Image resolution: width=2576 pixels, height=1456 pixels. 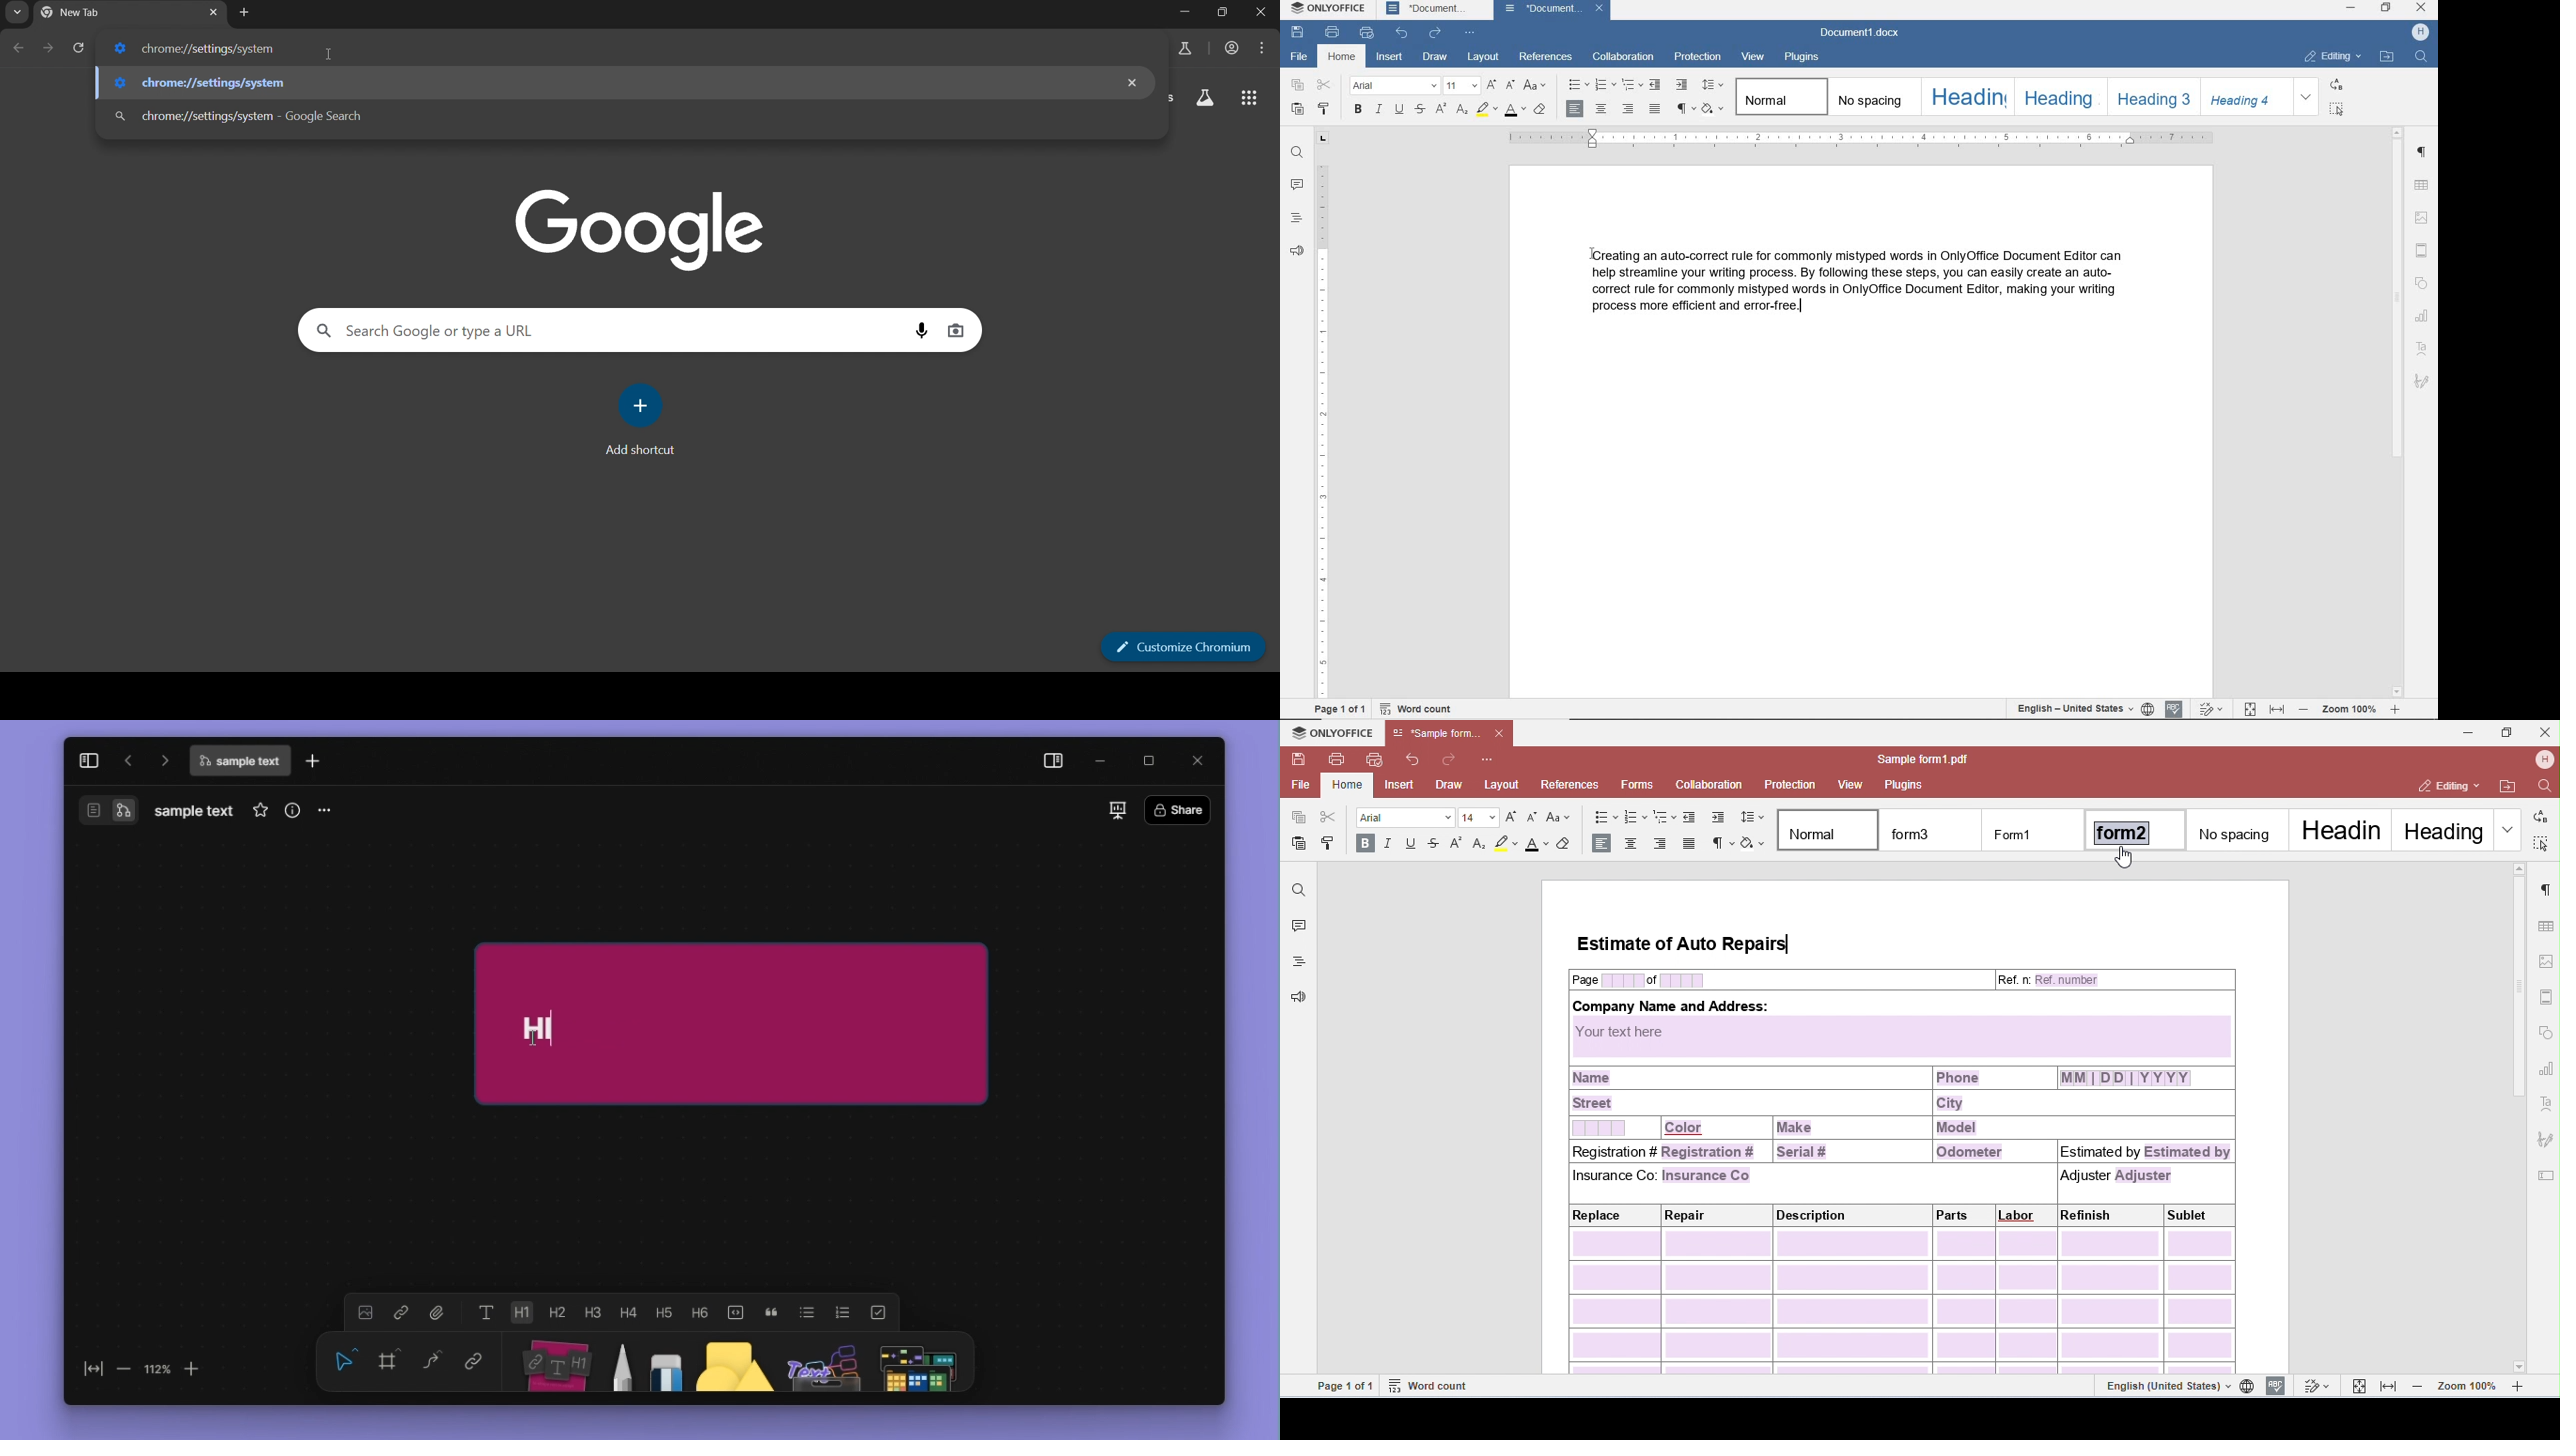 I want to click on code block, so click(x=735, y=1313).